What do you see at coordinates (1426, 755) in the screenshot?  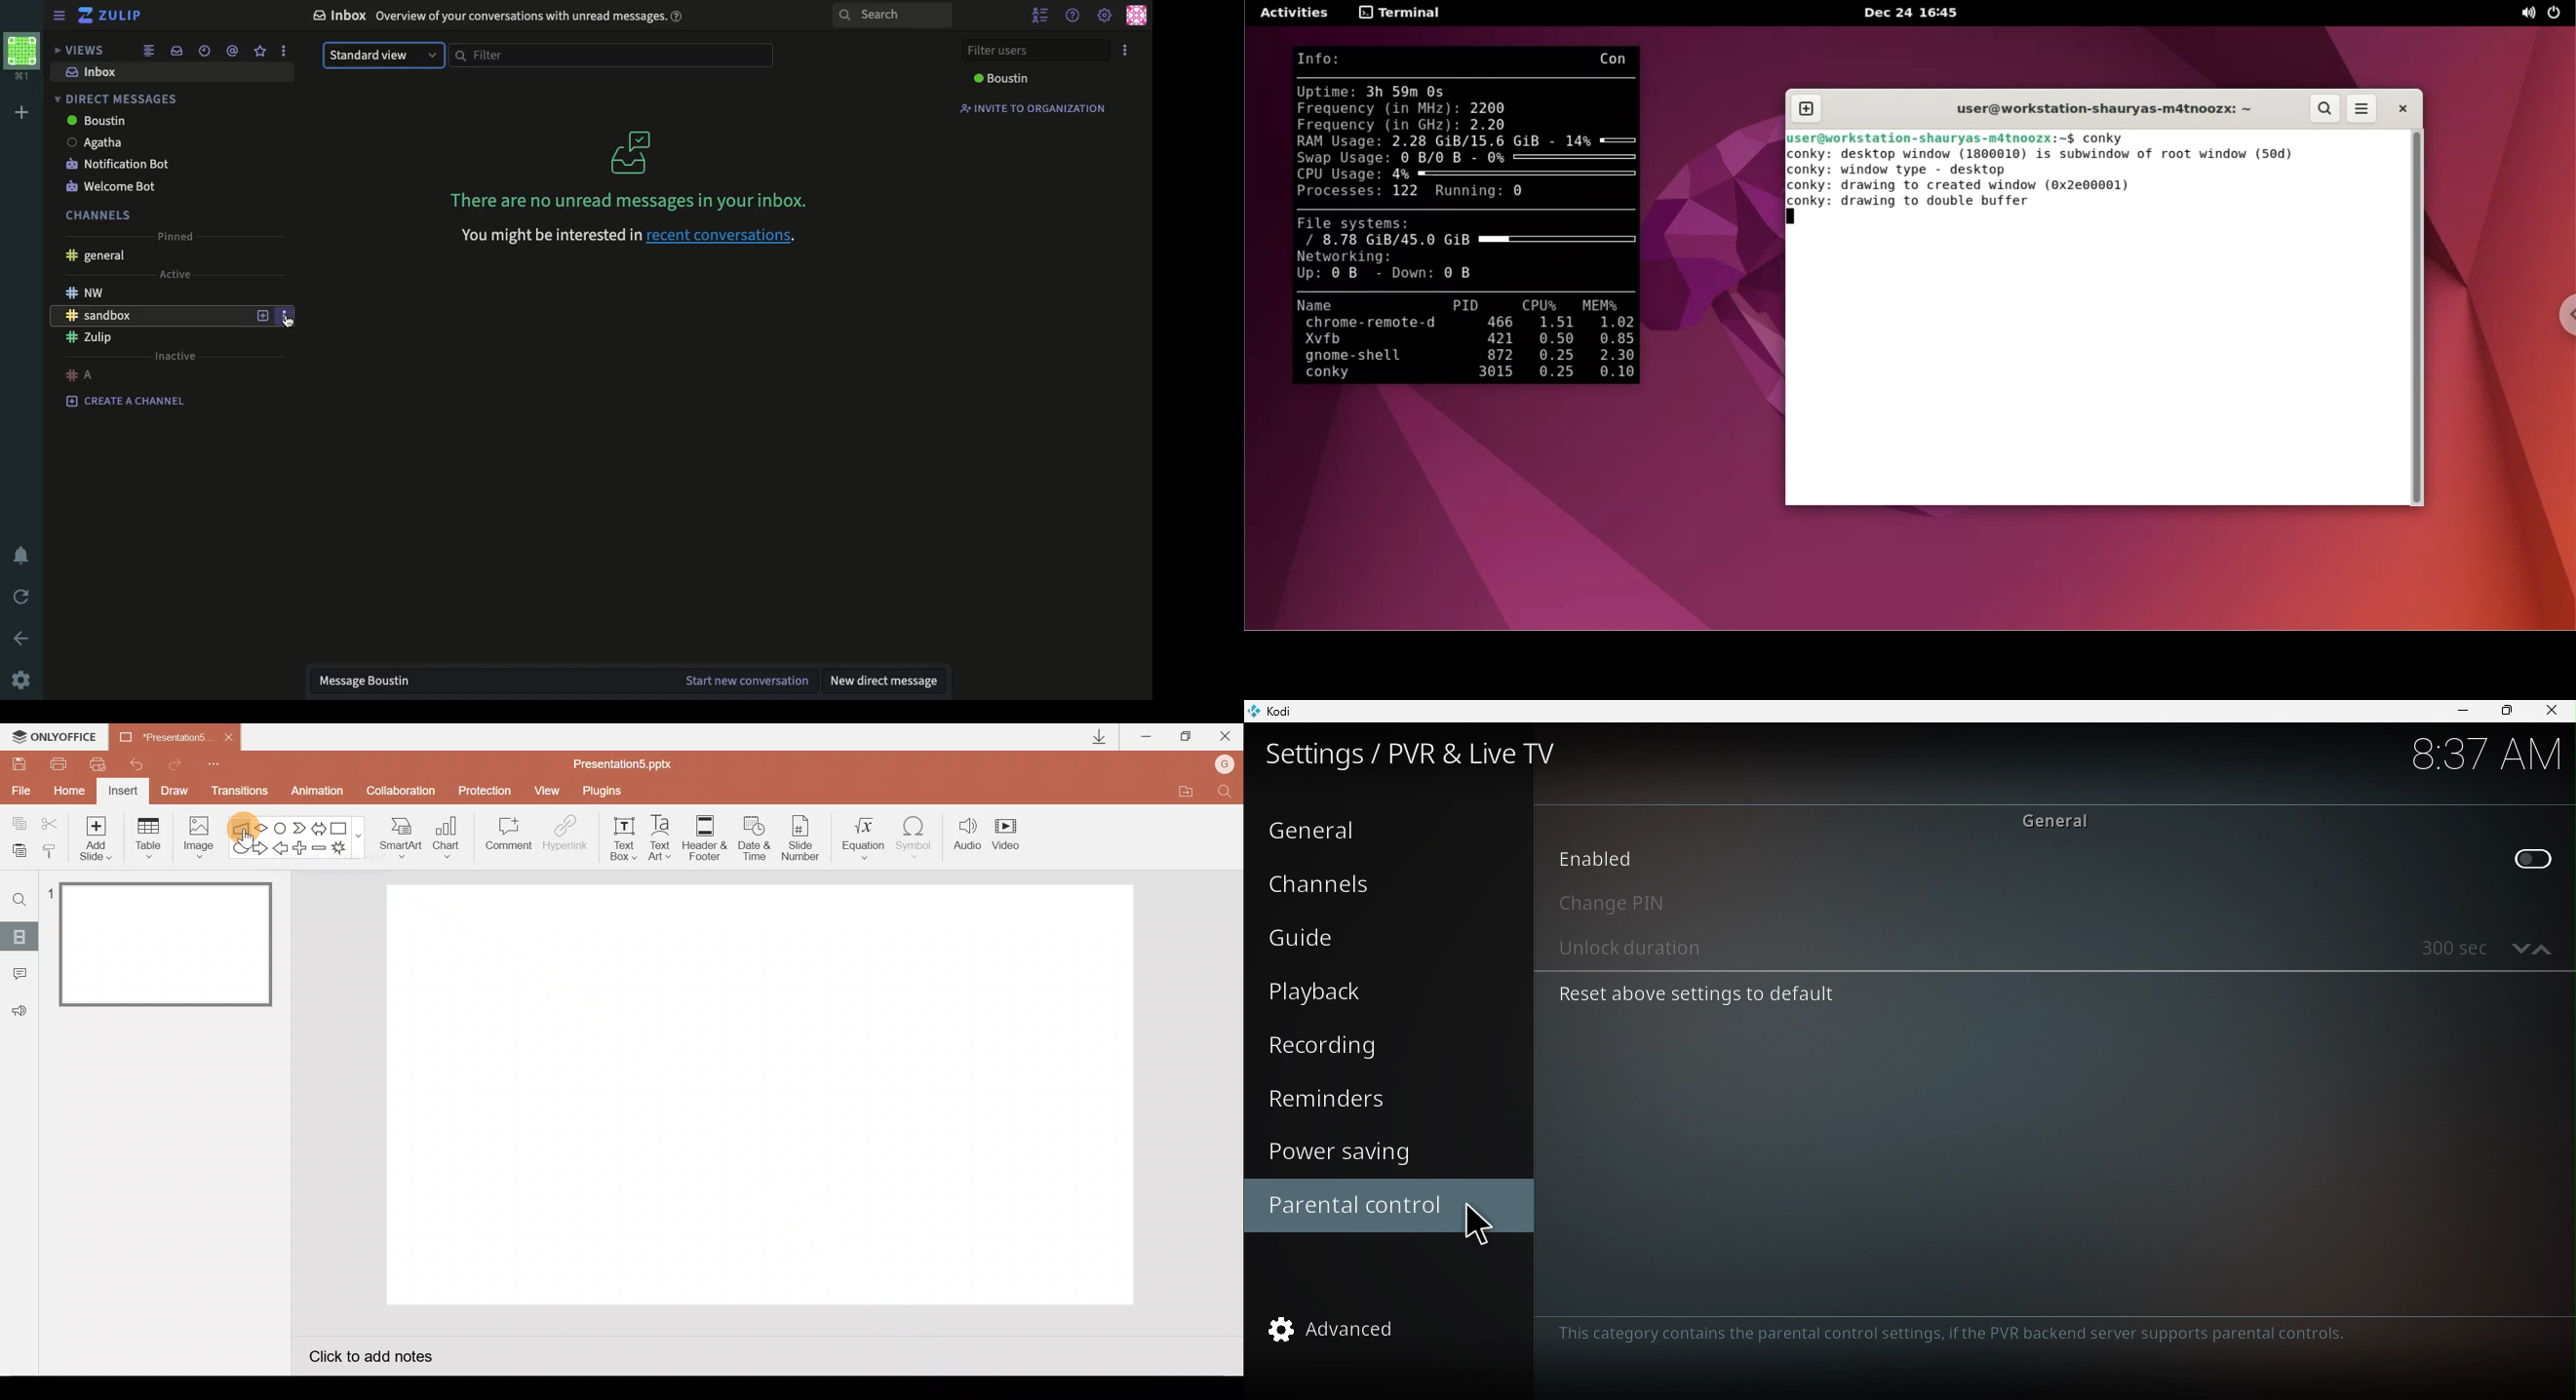 I see `Settings/PVR and Live TV` at bounding box center [1426, 755].